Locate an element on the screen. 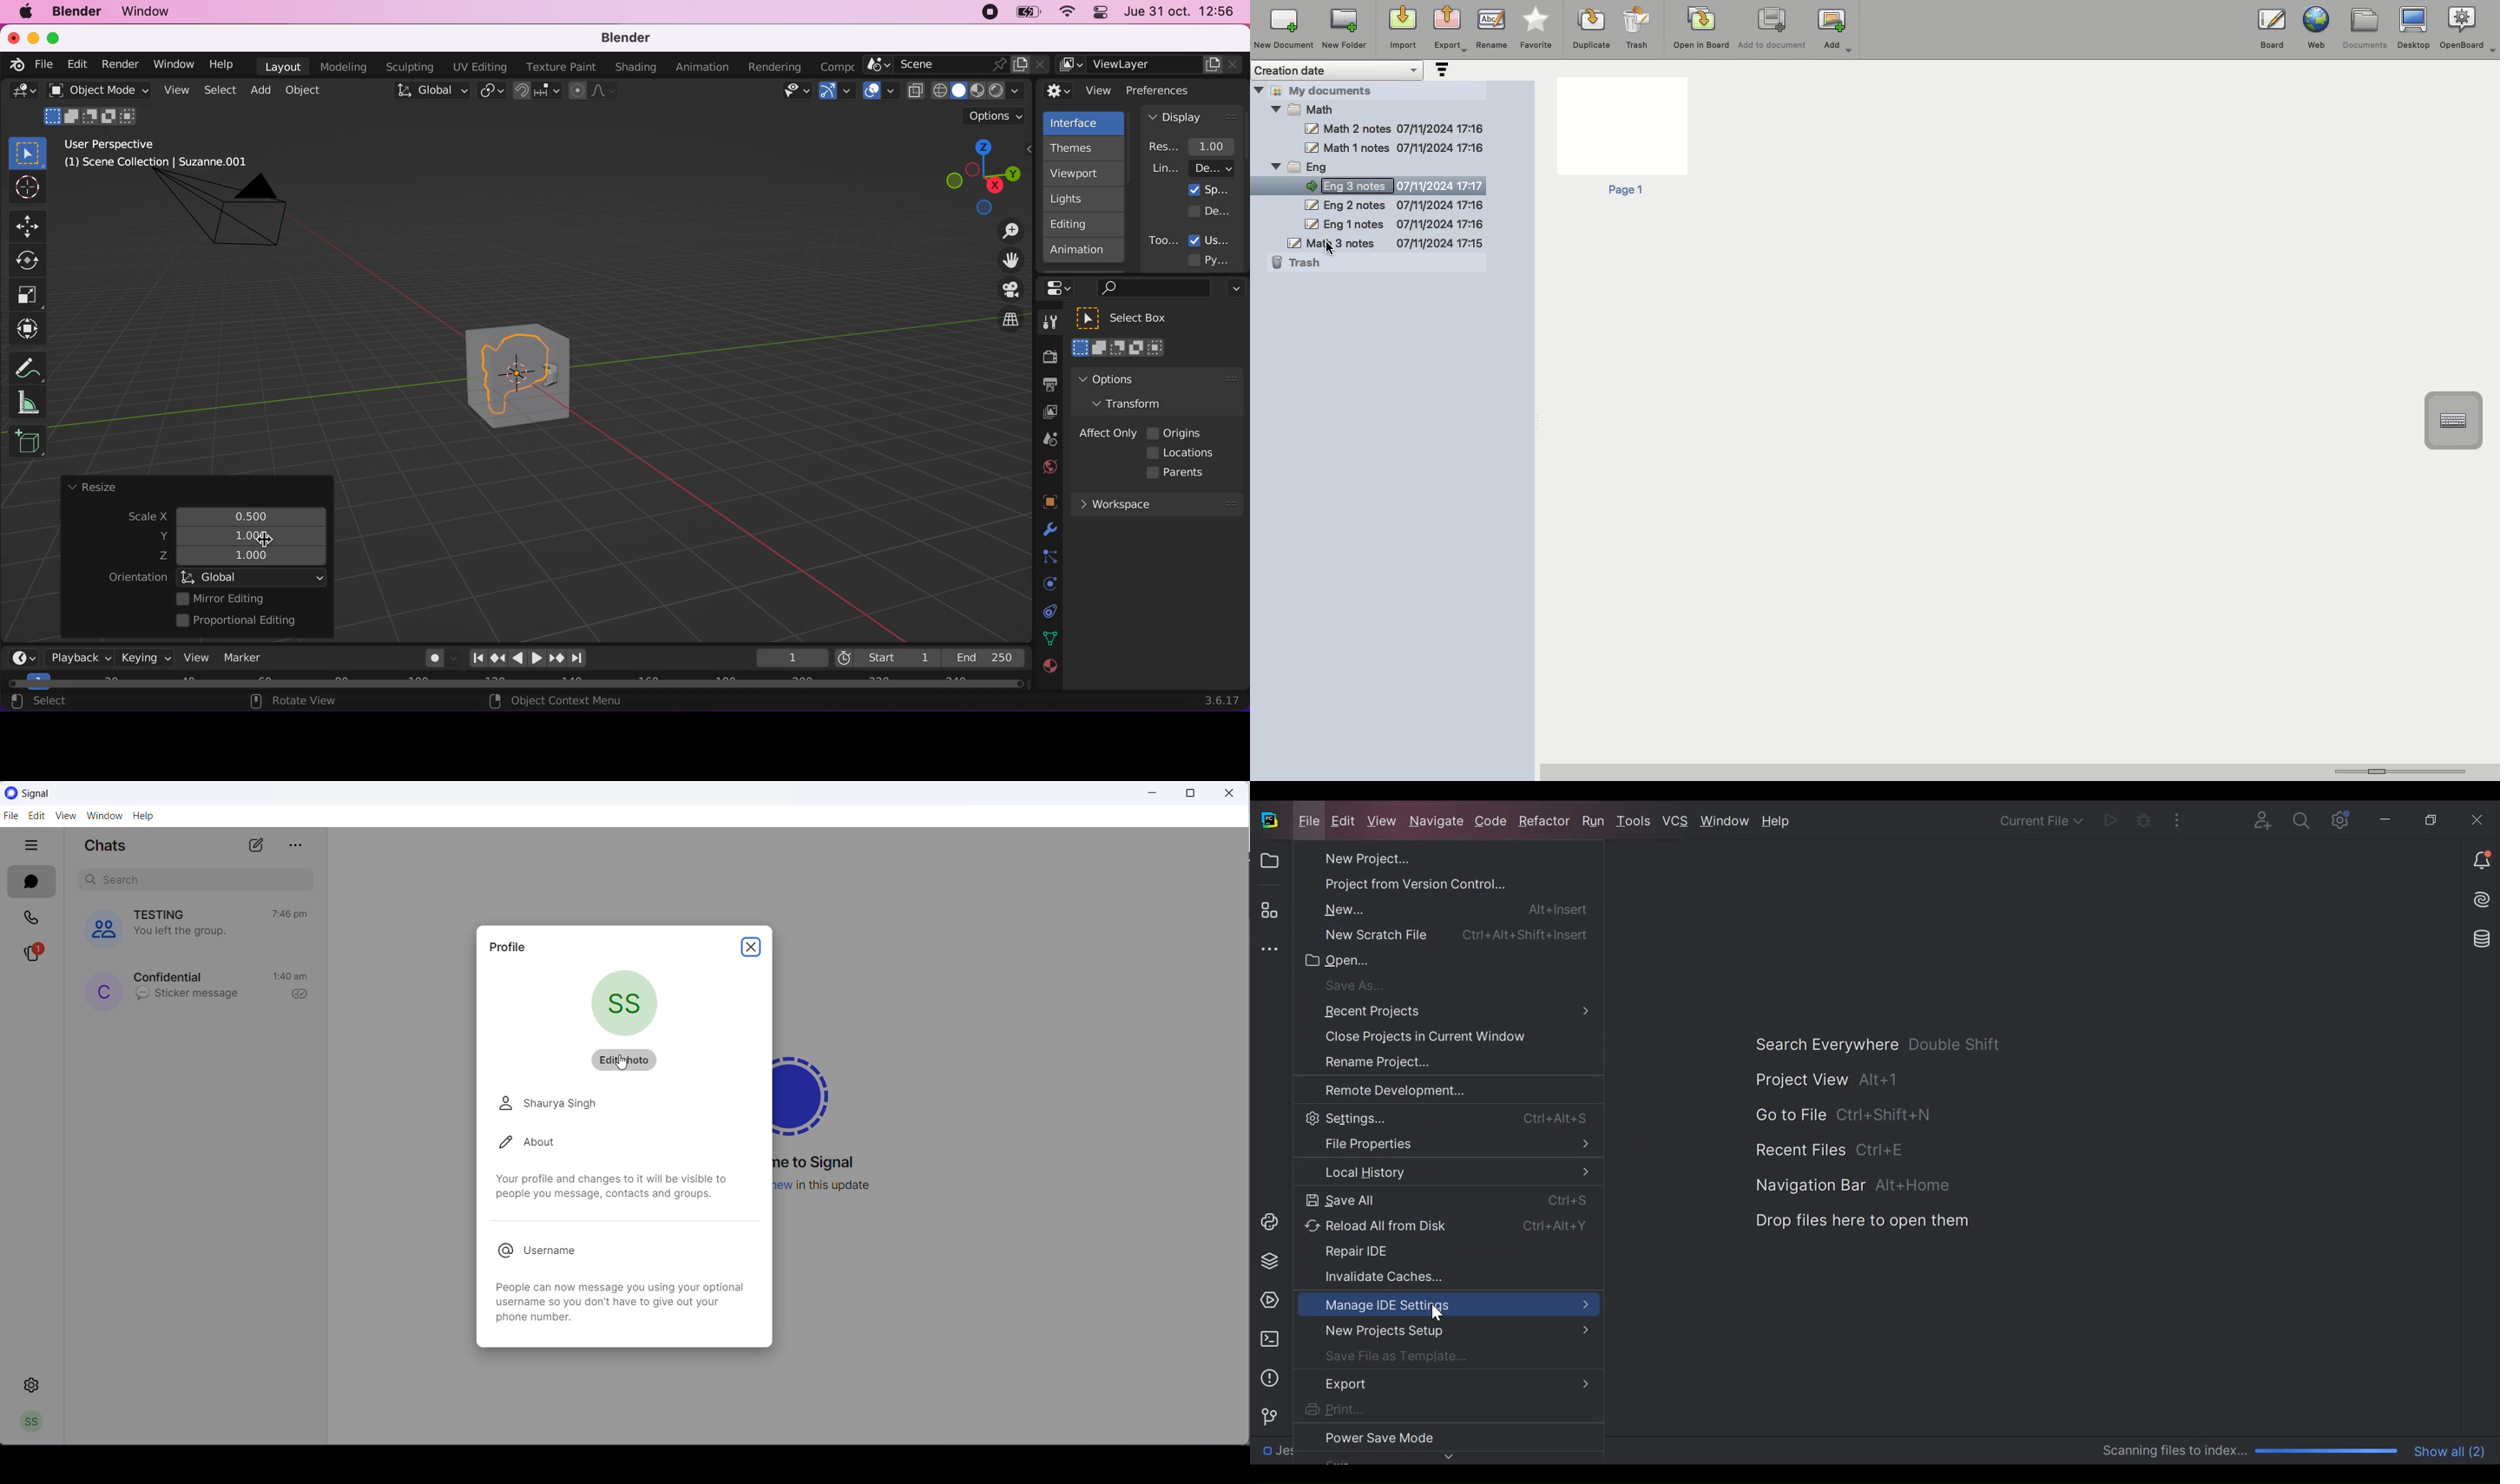 The width and height of the screenshot is (2520, 1484). eng is located at coordinates (1392, 167).